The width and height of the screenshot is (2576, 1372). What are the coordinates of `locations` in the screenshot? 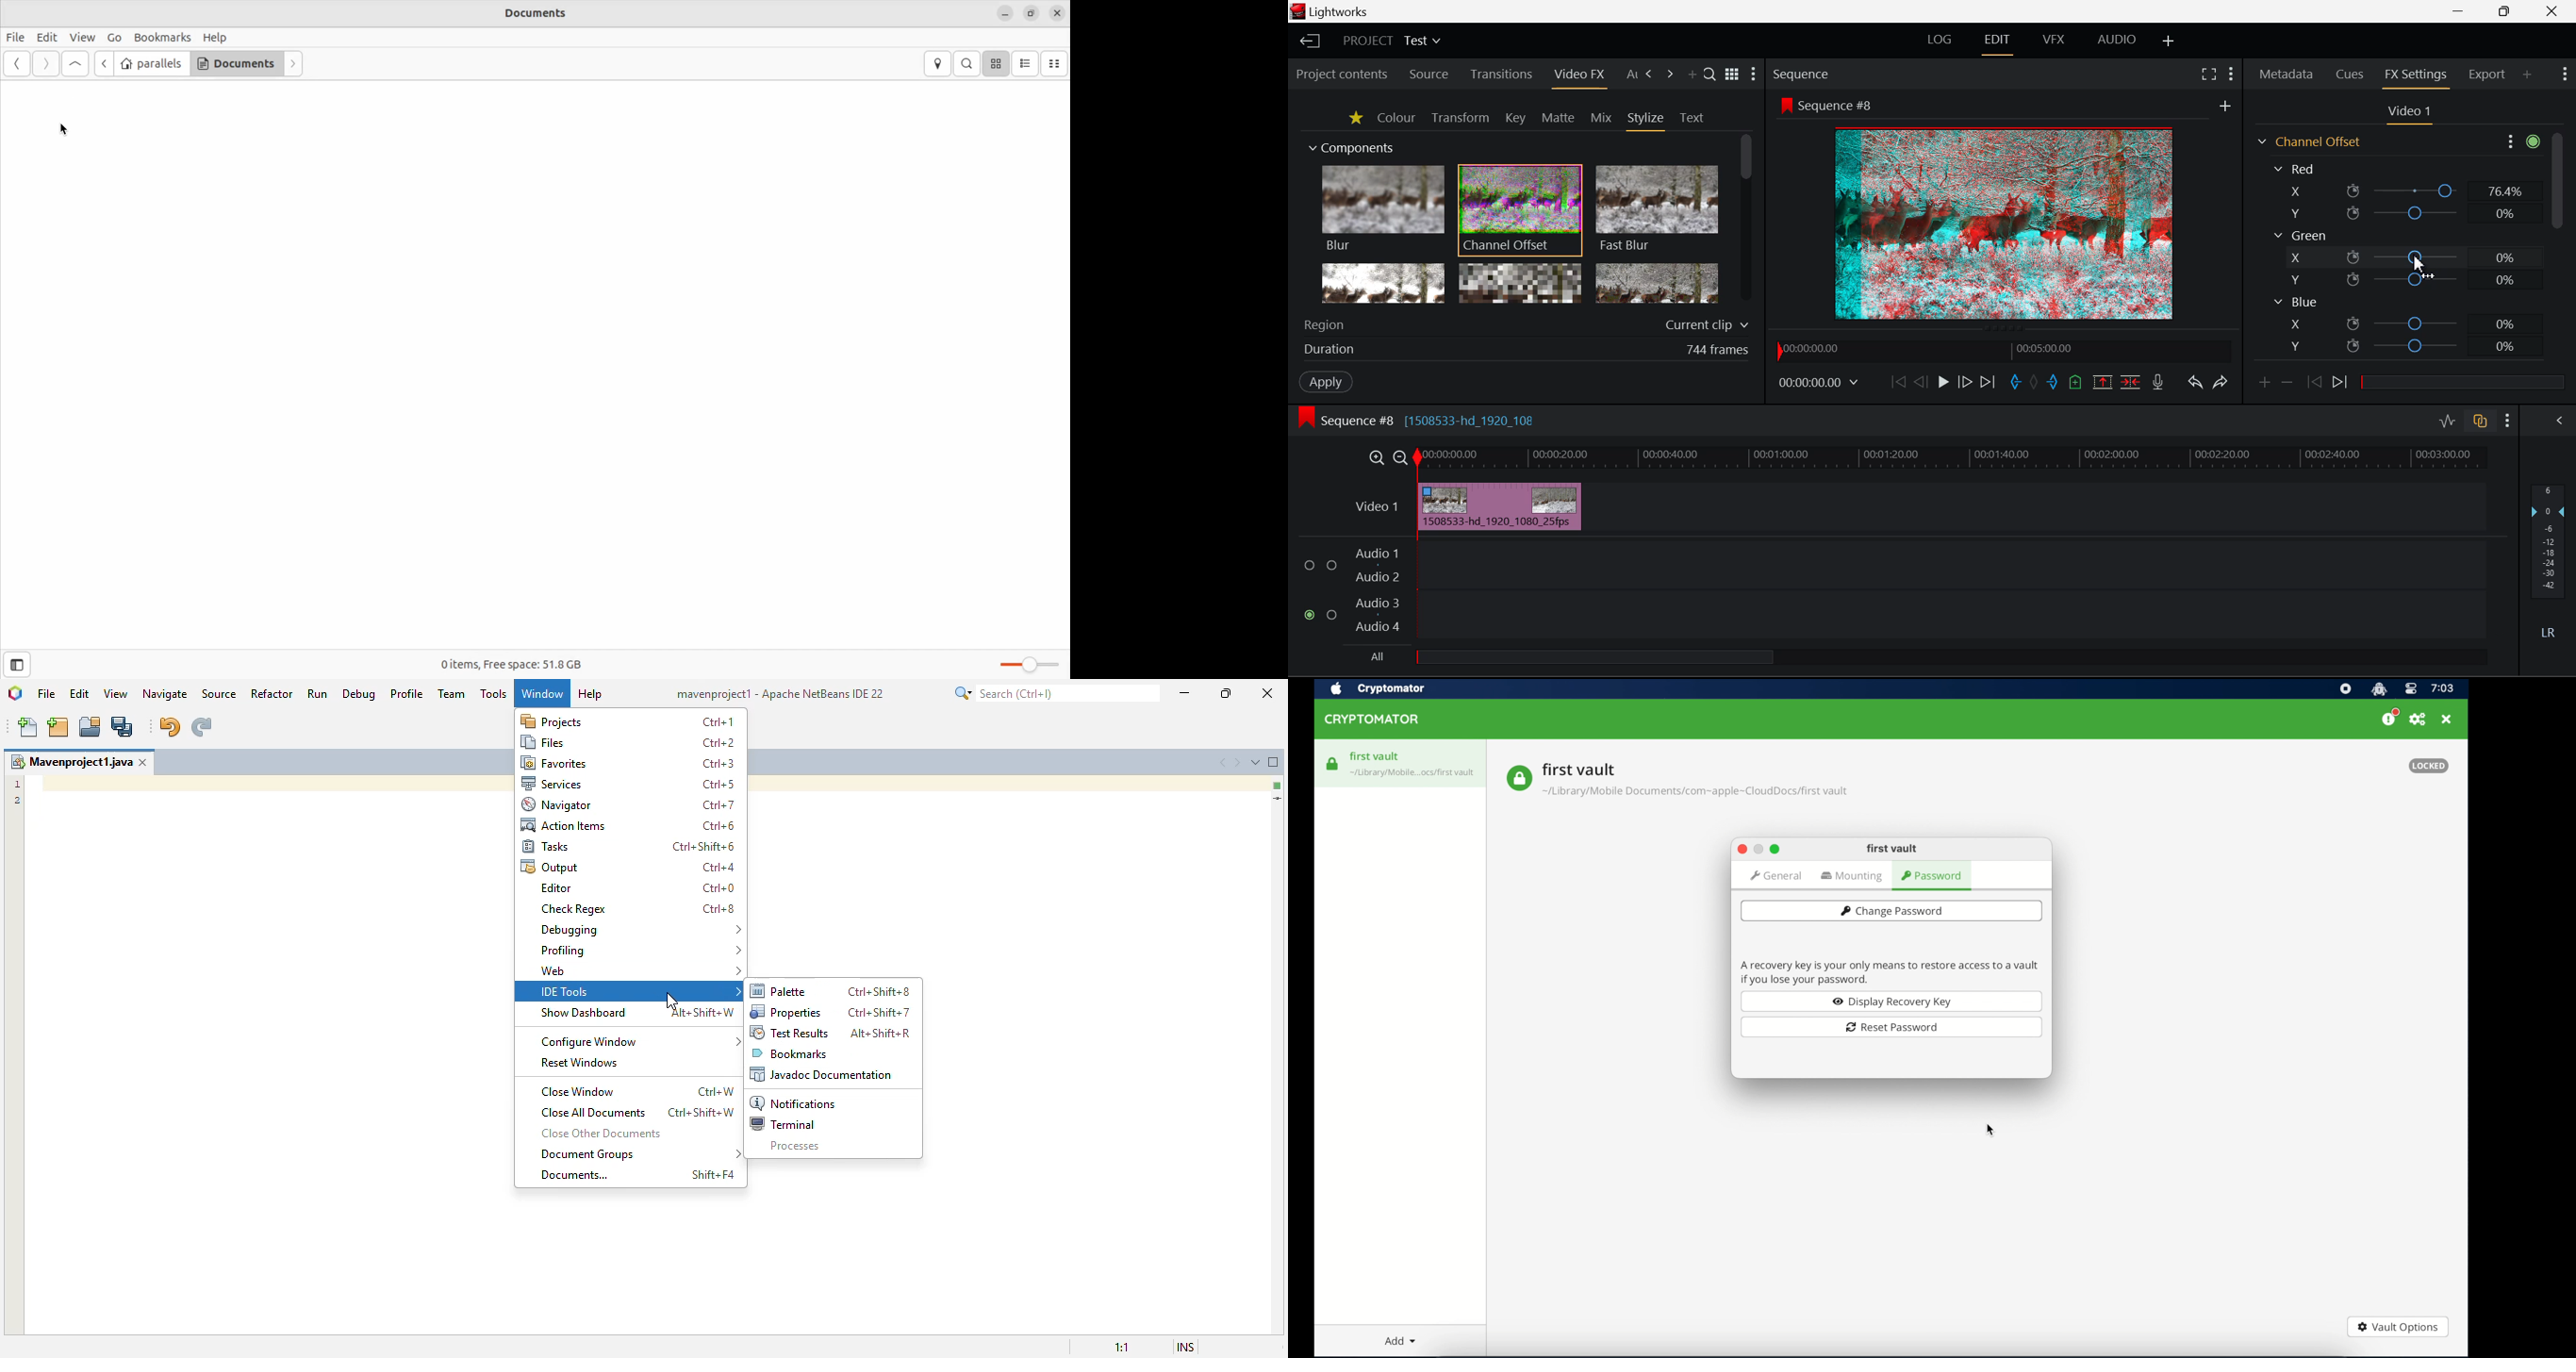 It's located at (937, 64).